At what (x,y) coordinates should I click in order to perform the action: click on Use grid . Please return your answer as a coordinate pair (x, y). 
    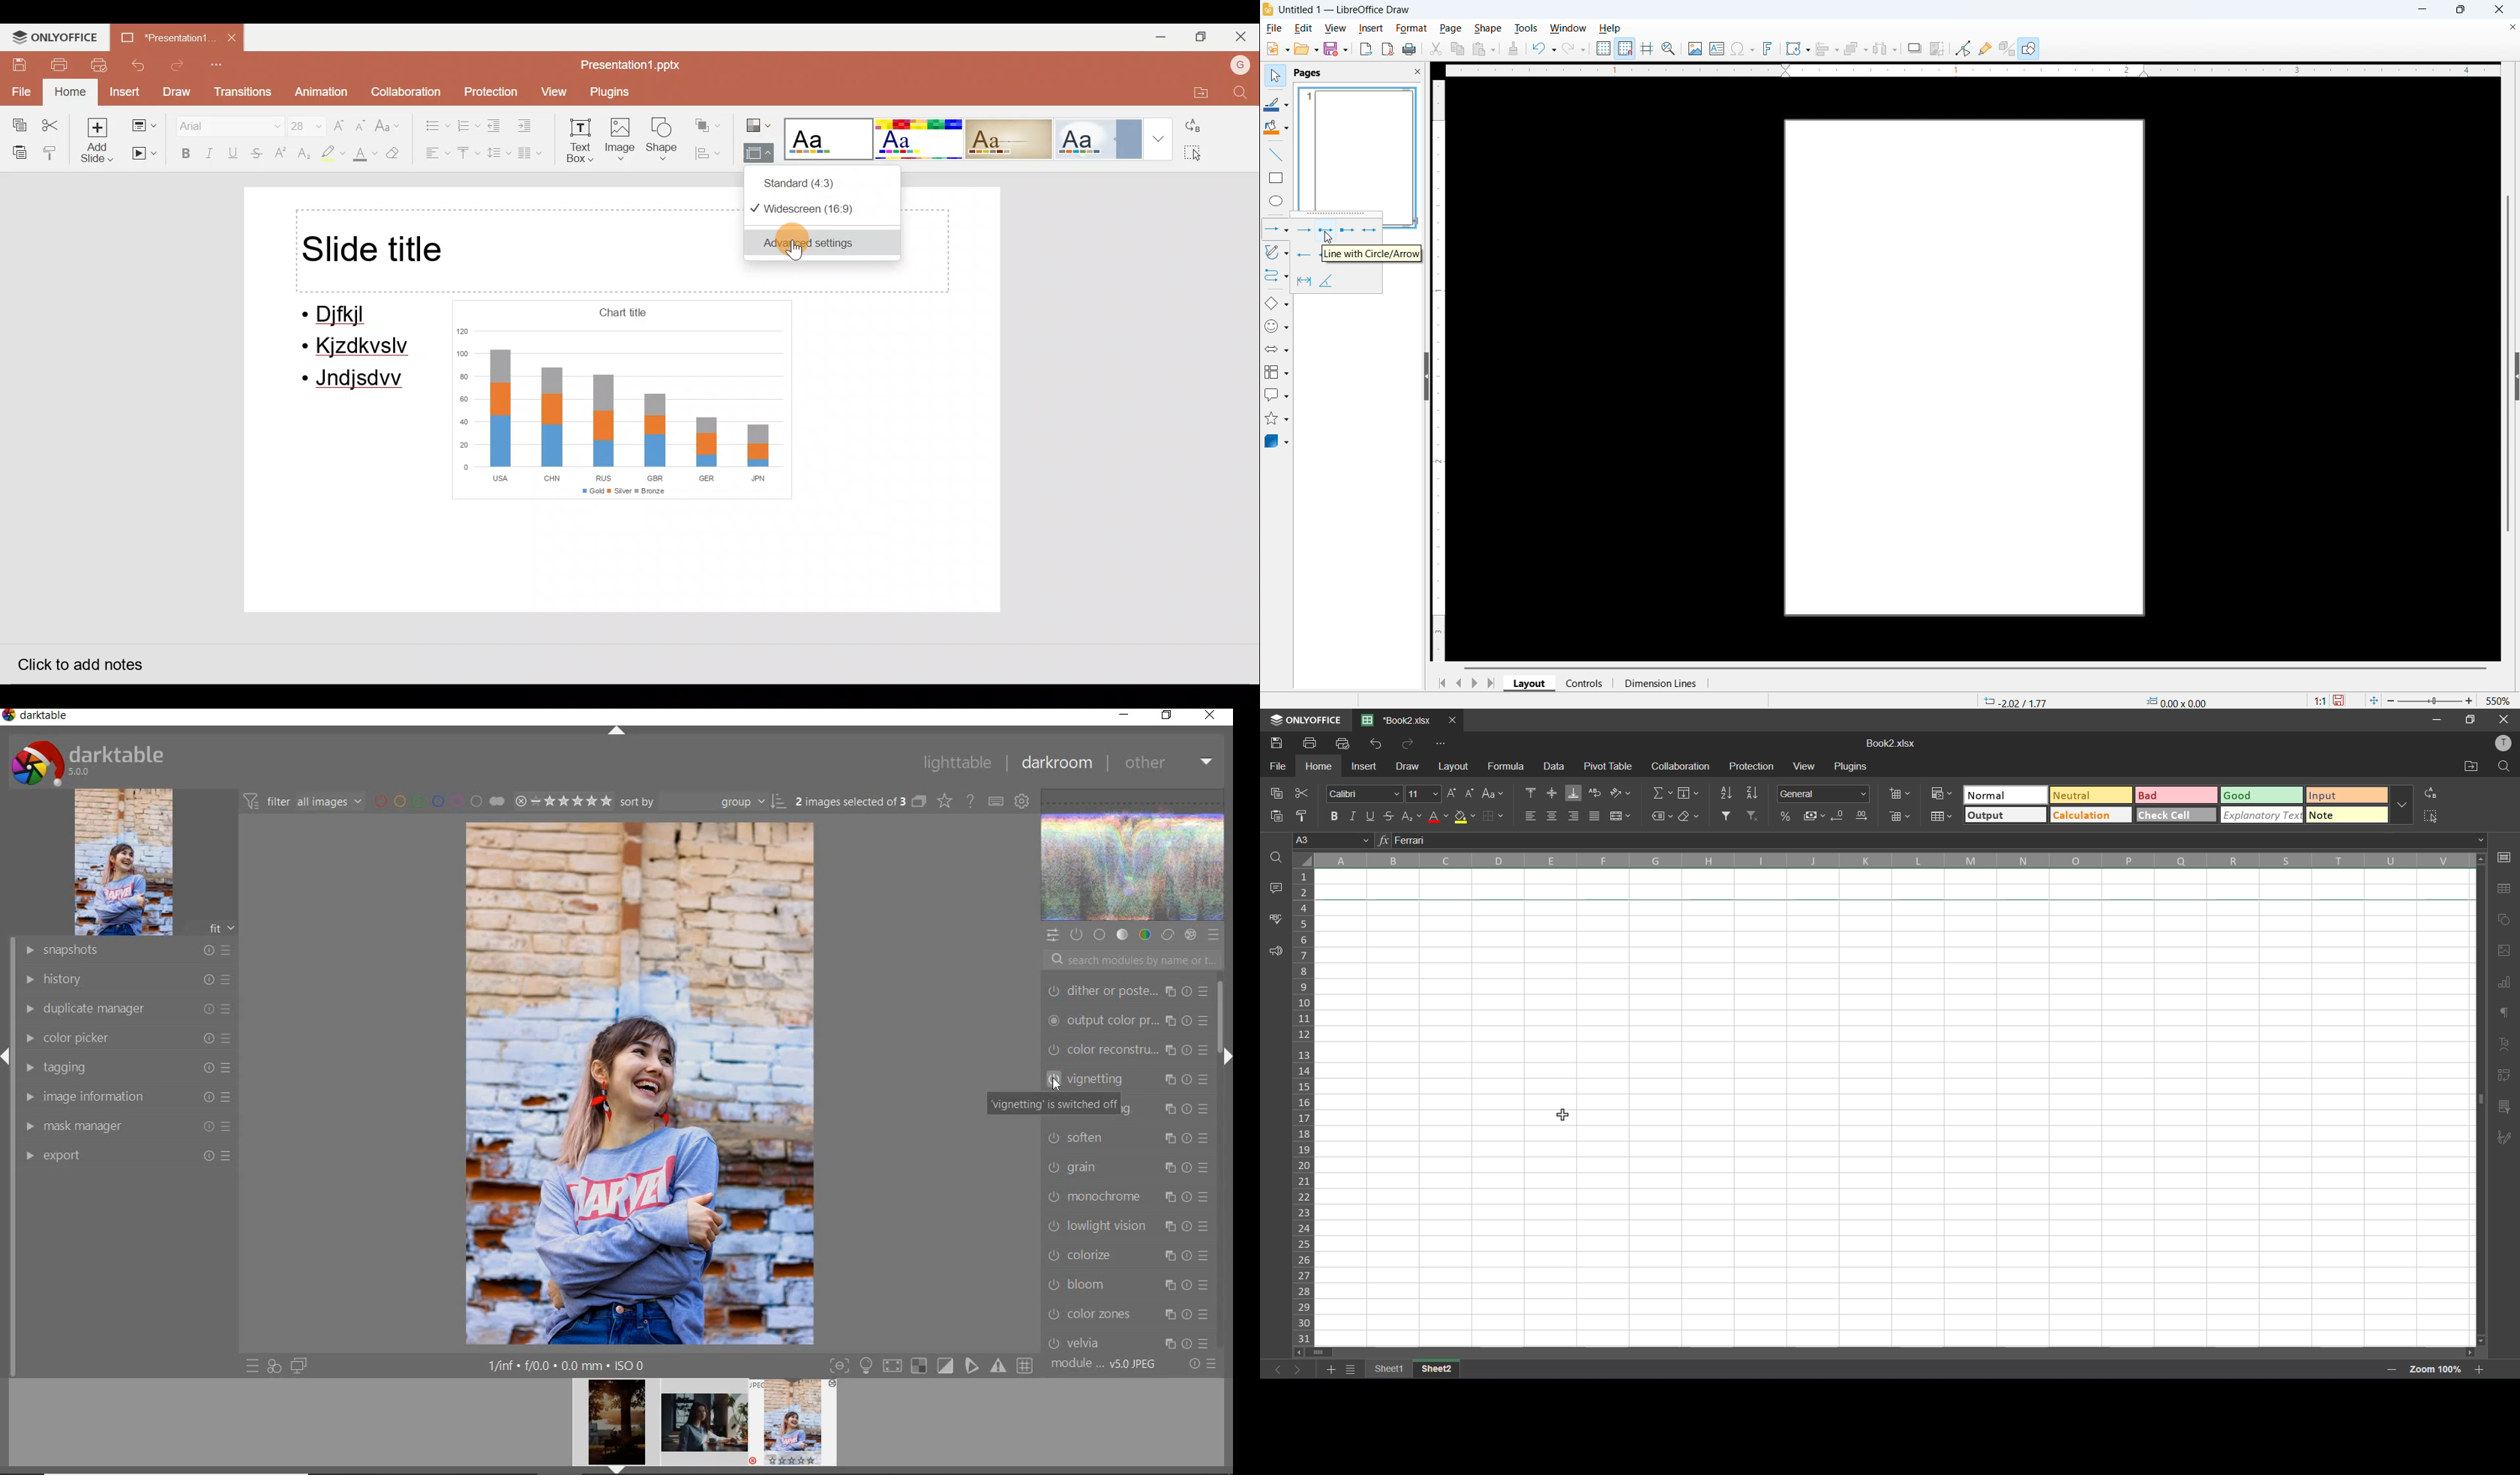
    Looking at the image, I should click on (1604, 49).